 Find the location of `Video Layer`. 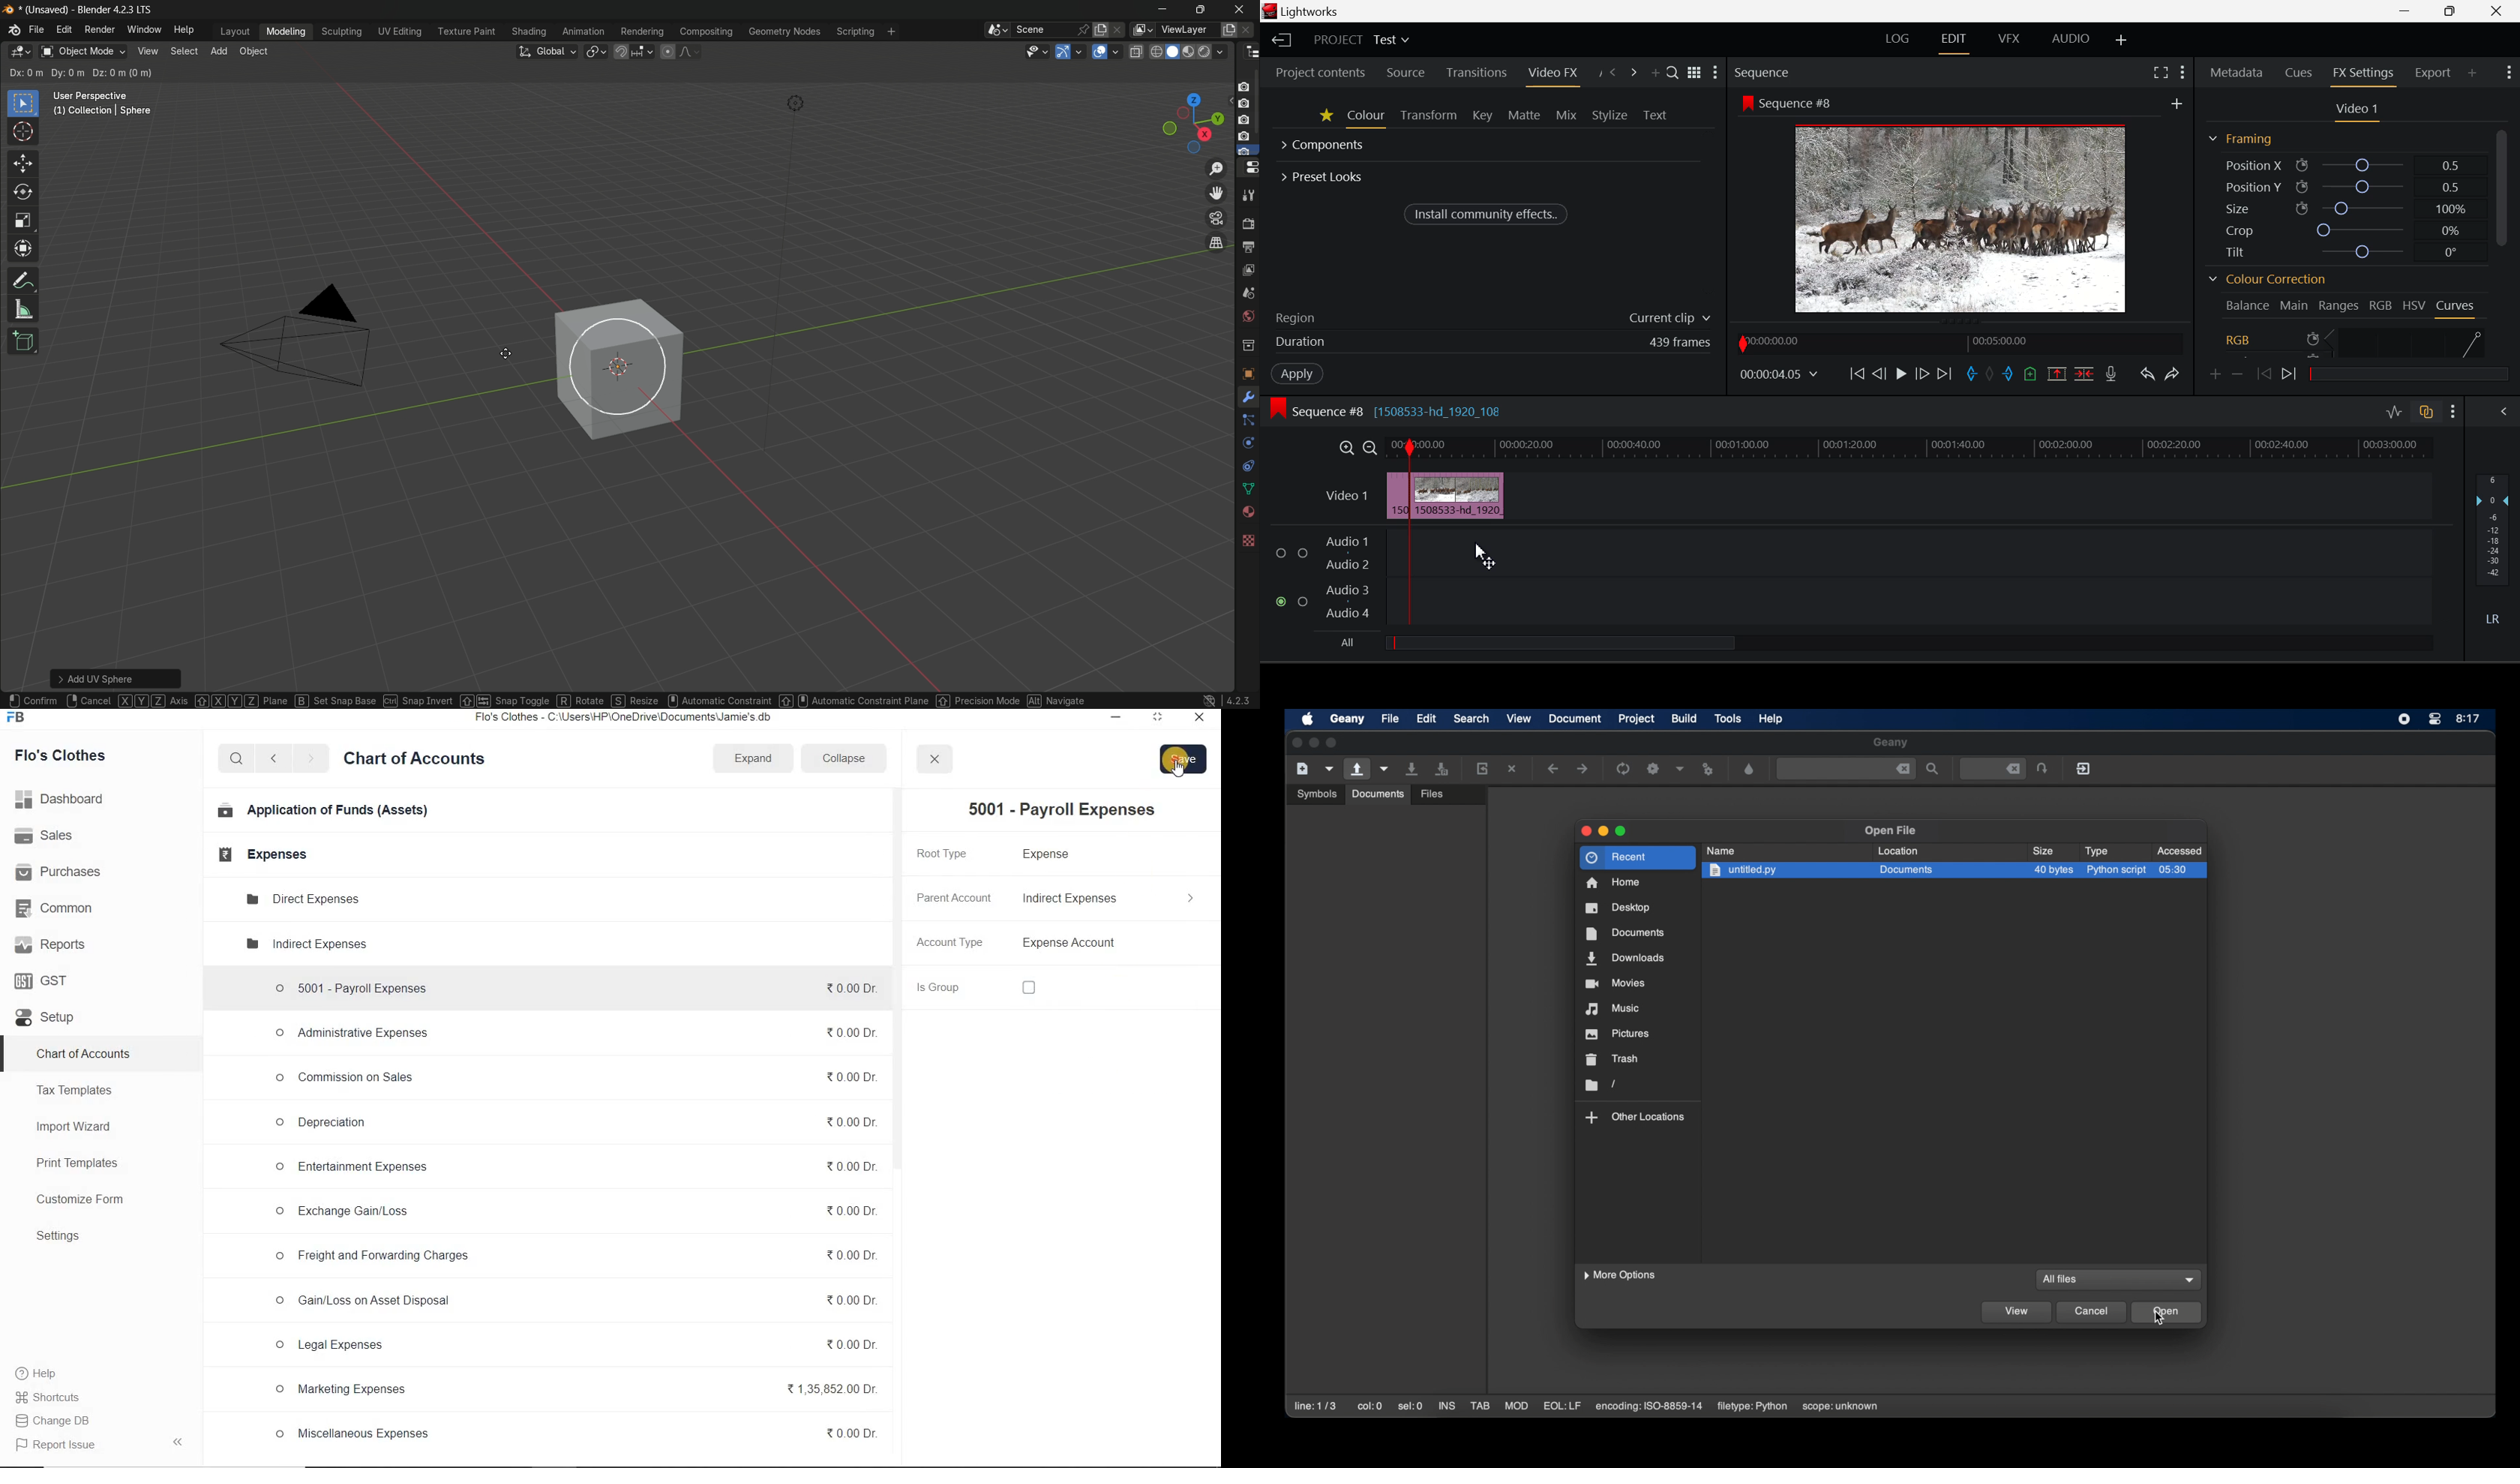

Video Layer is located at coordinates (1347, 499).